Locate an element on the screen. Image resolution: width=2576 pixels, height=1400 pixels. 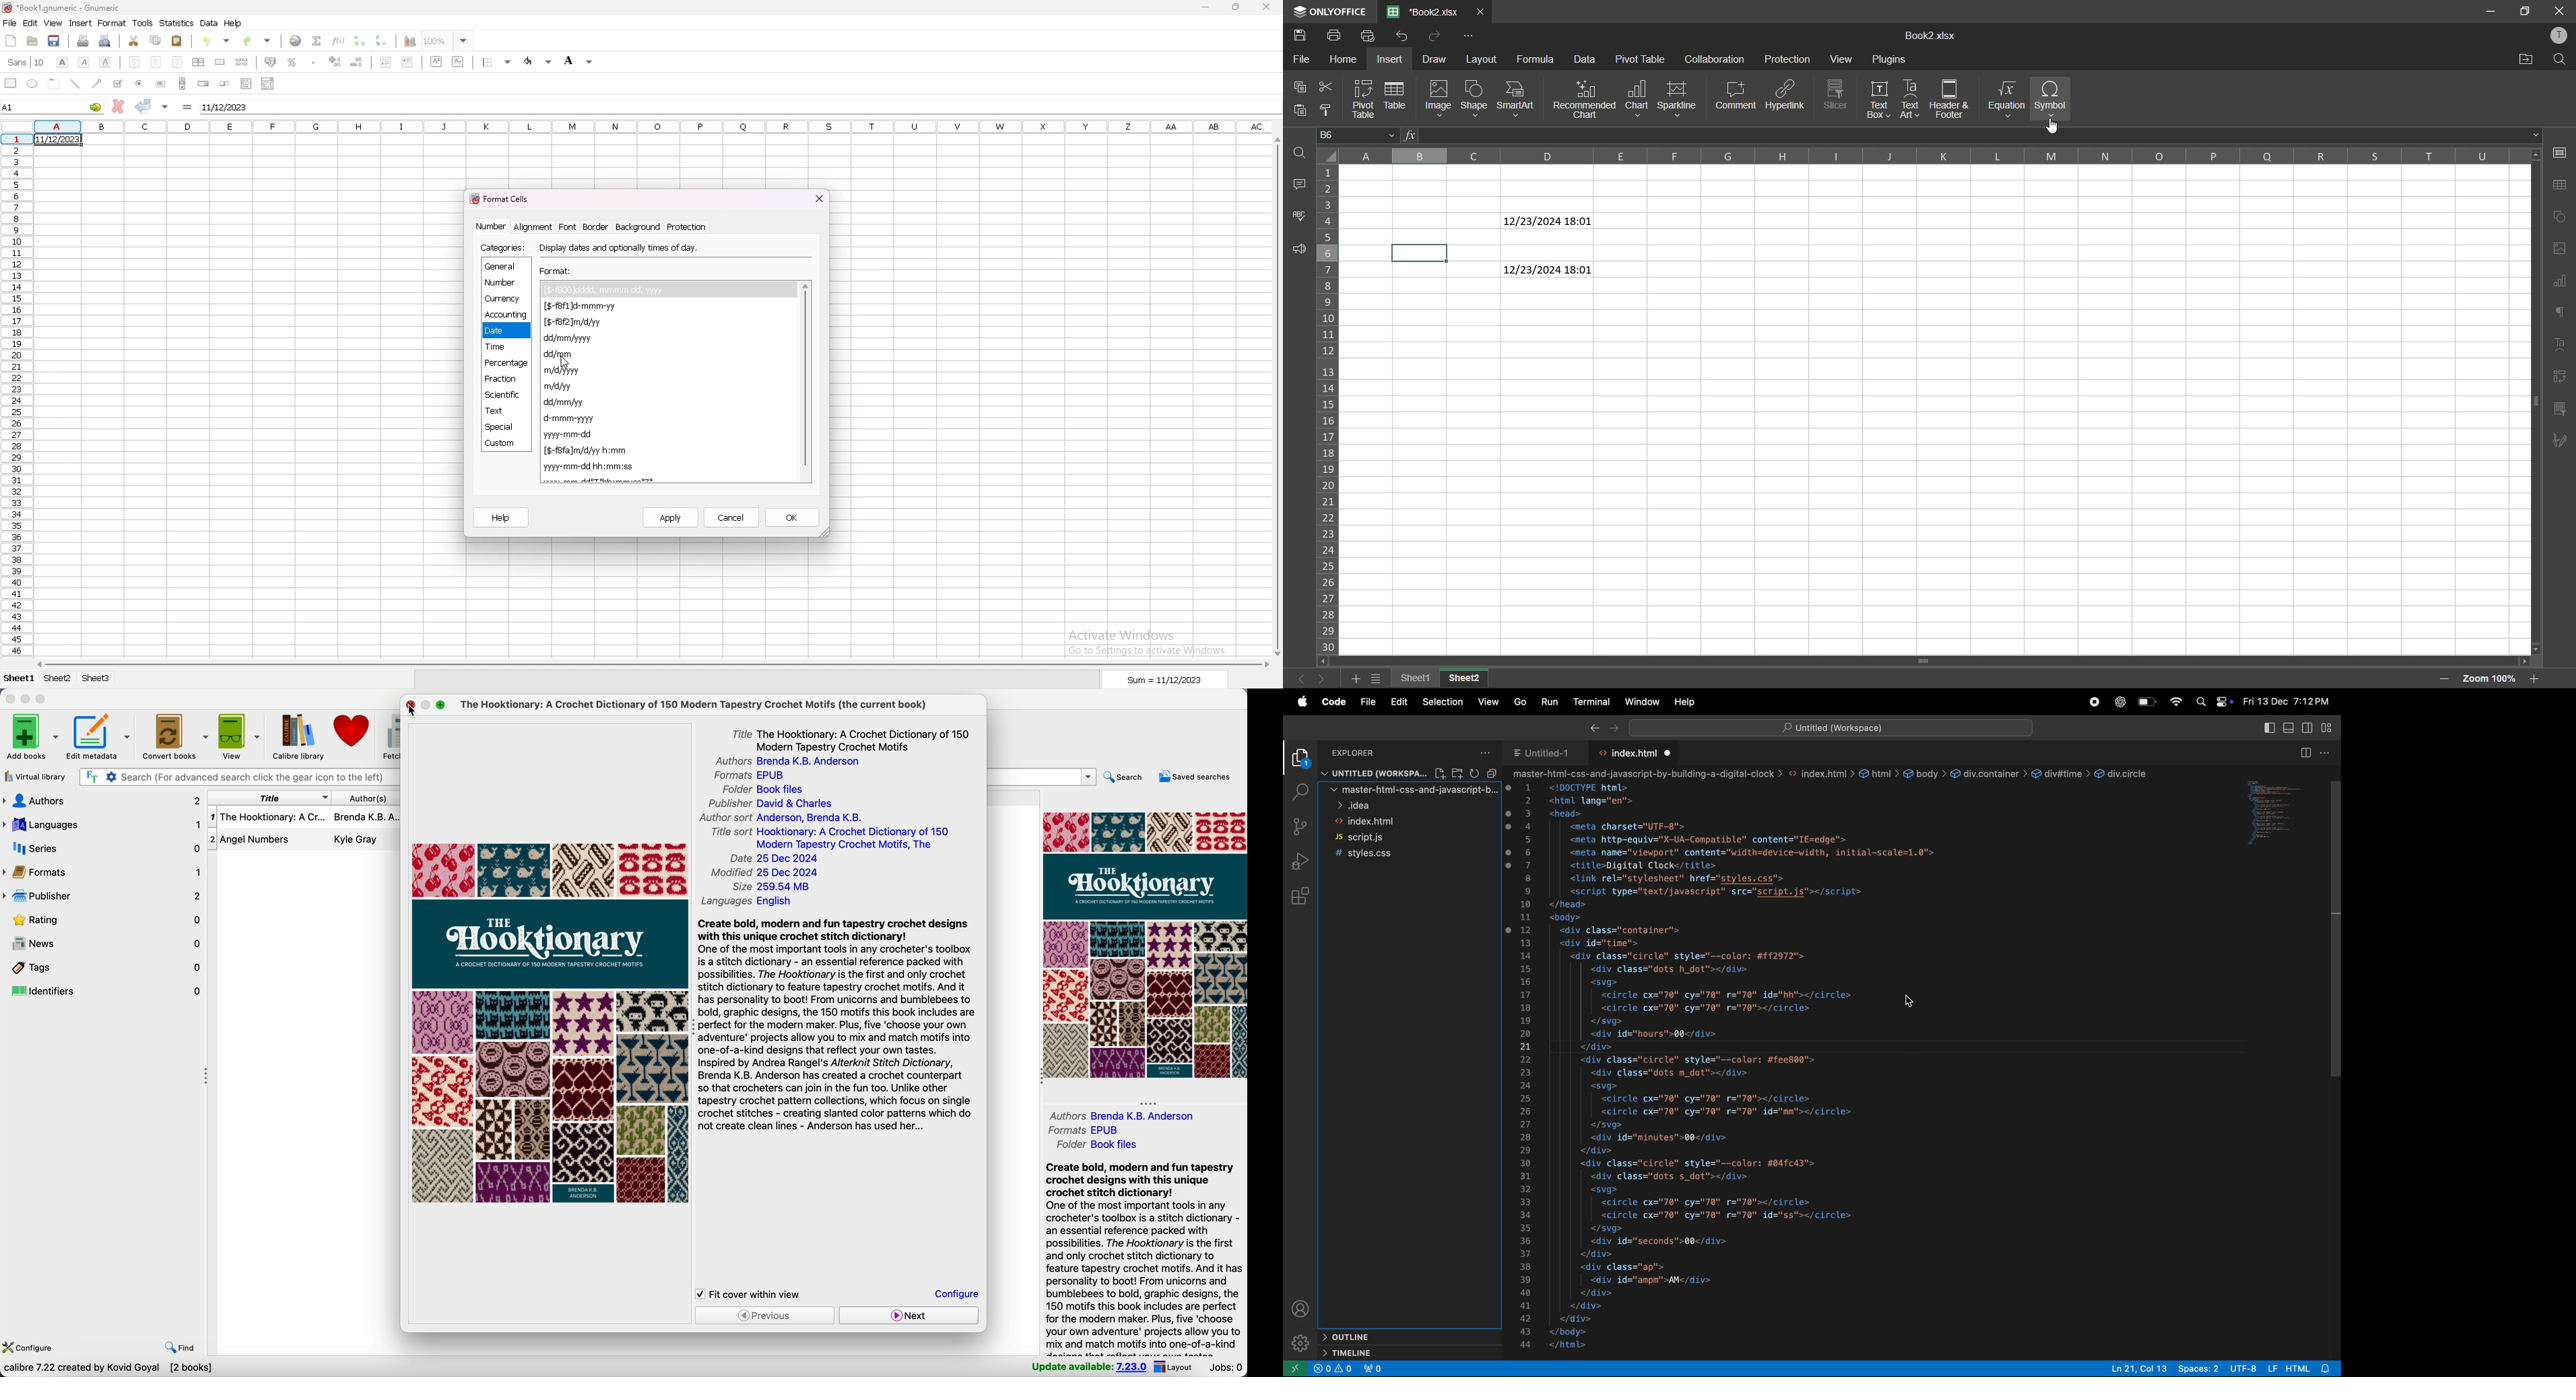
protection is located at coordinates (1788, 60).